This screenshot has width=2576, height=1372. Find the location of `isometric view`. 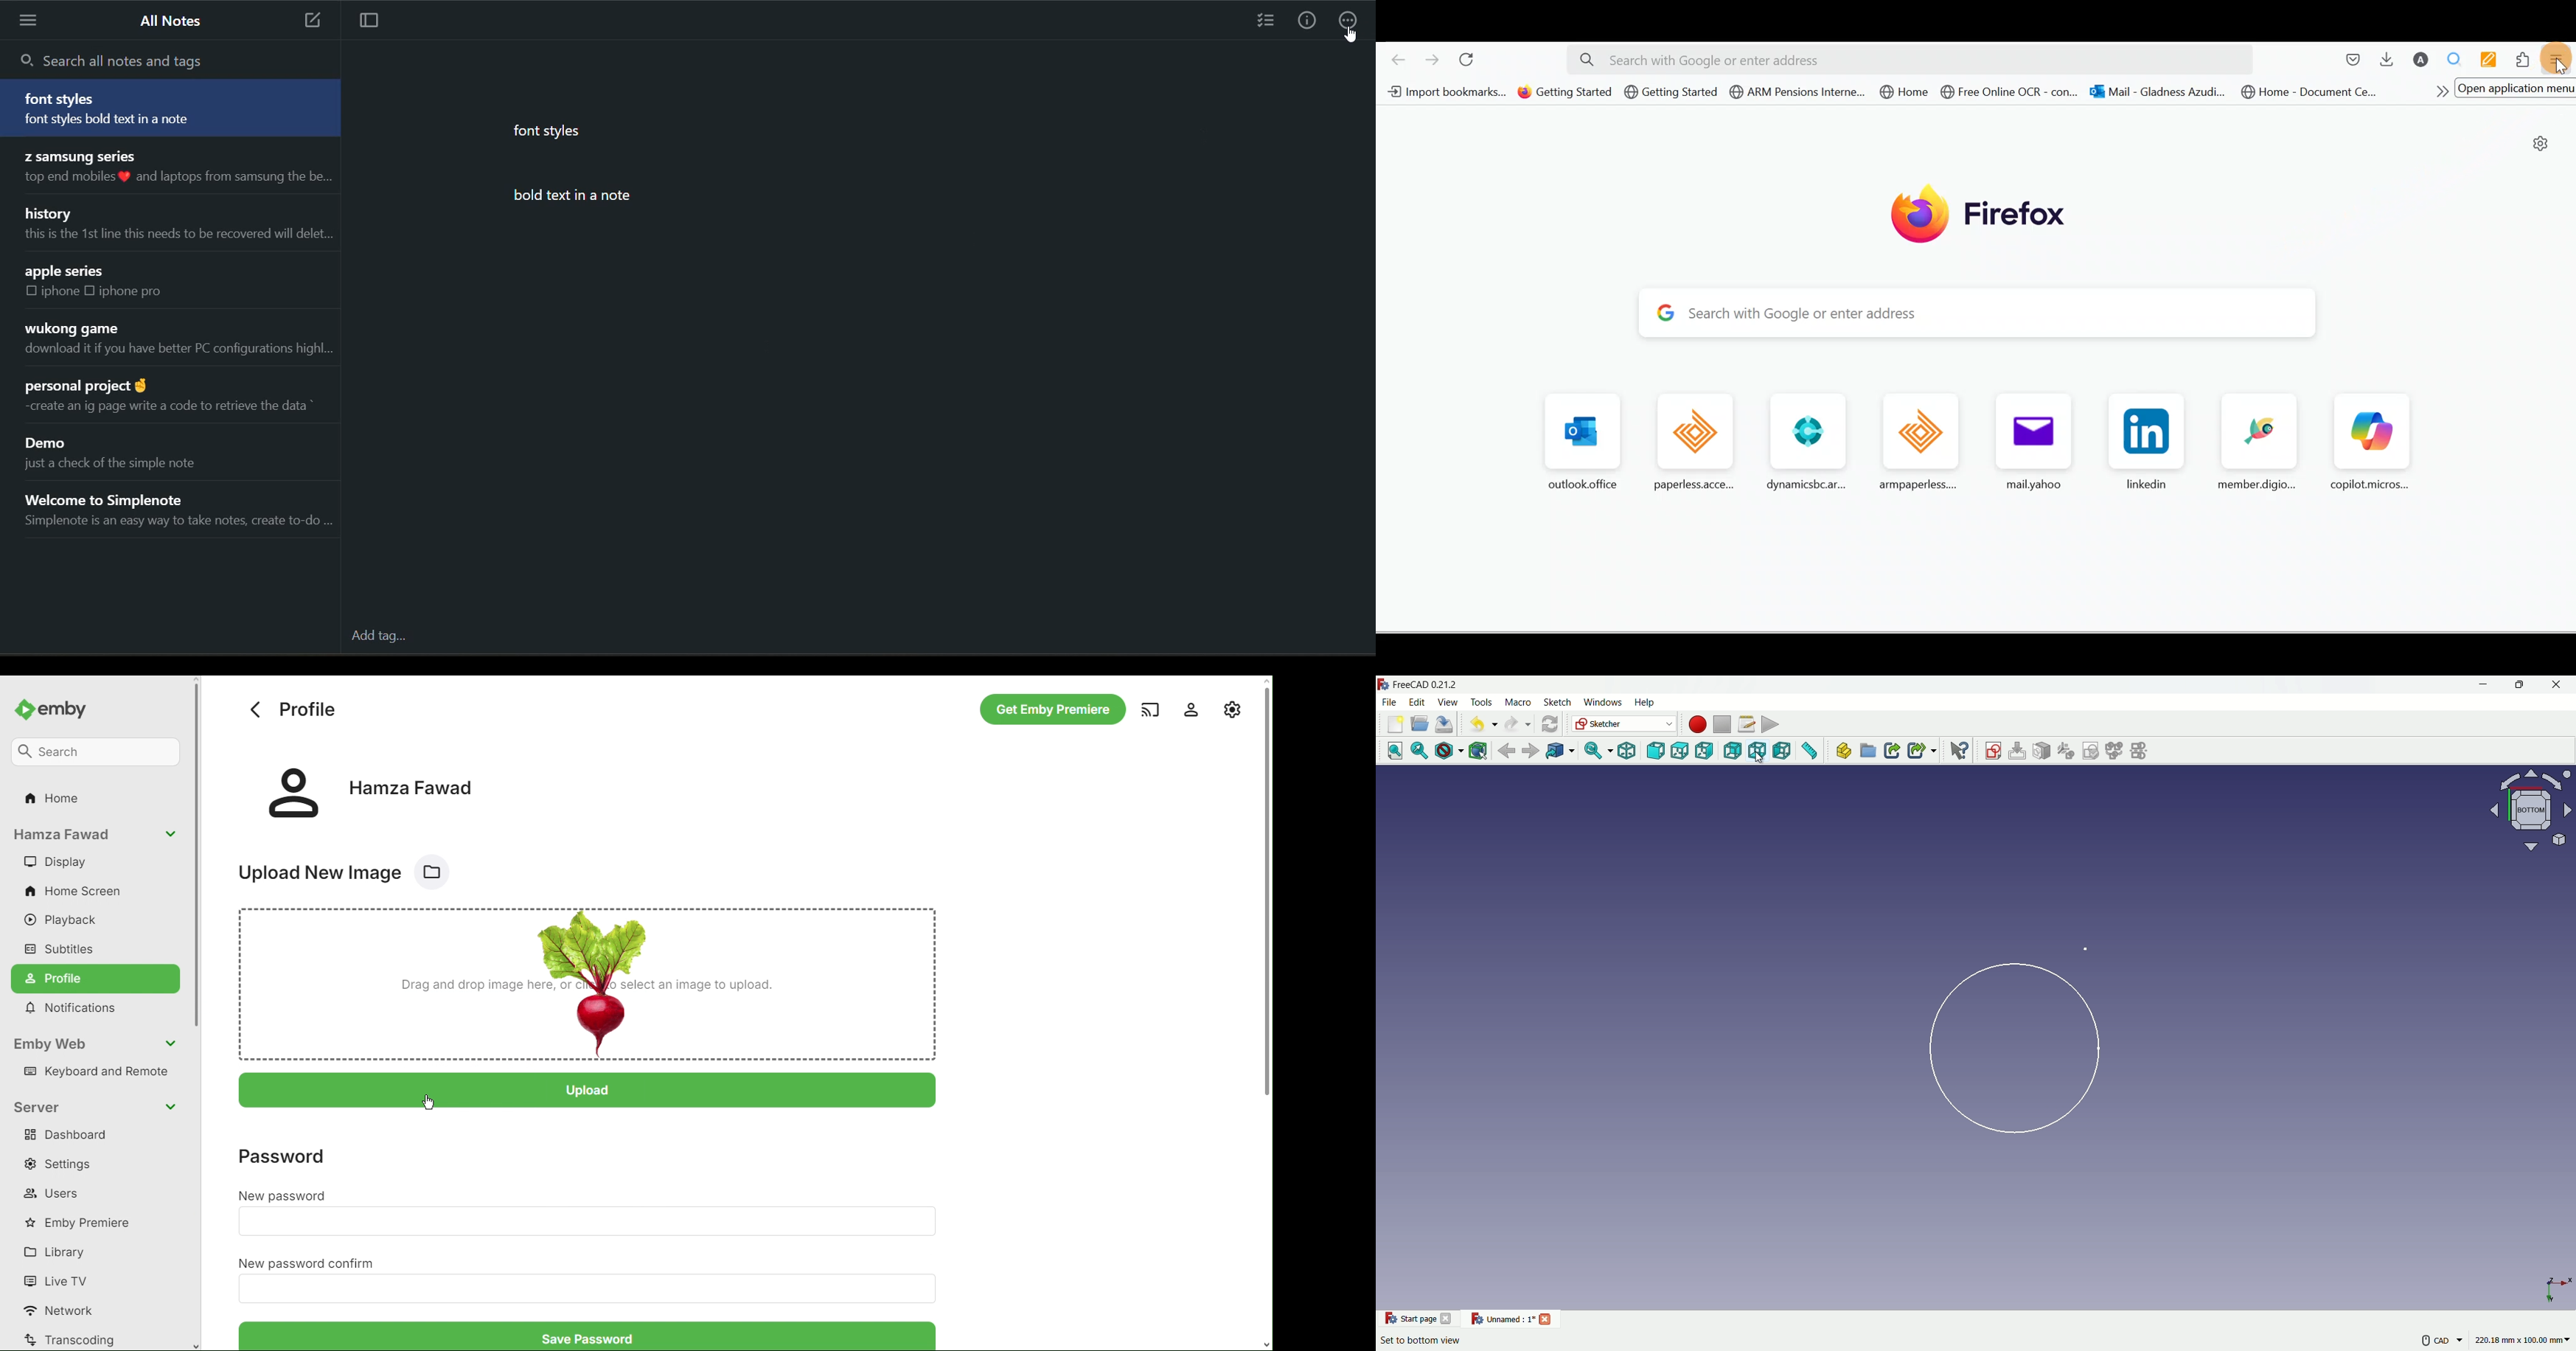

isometric view is located at coordinates (1630, 751).